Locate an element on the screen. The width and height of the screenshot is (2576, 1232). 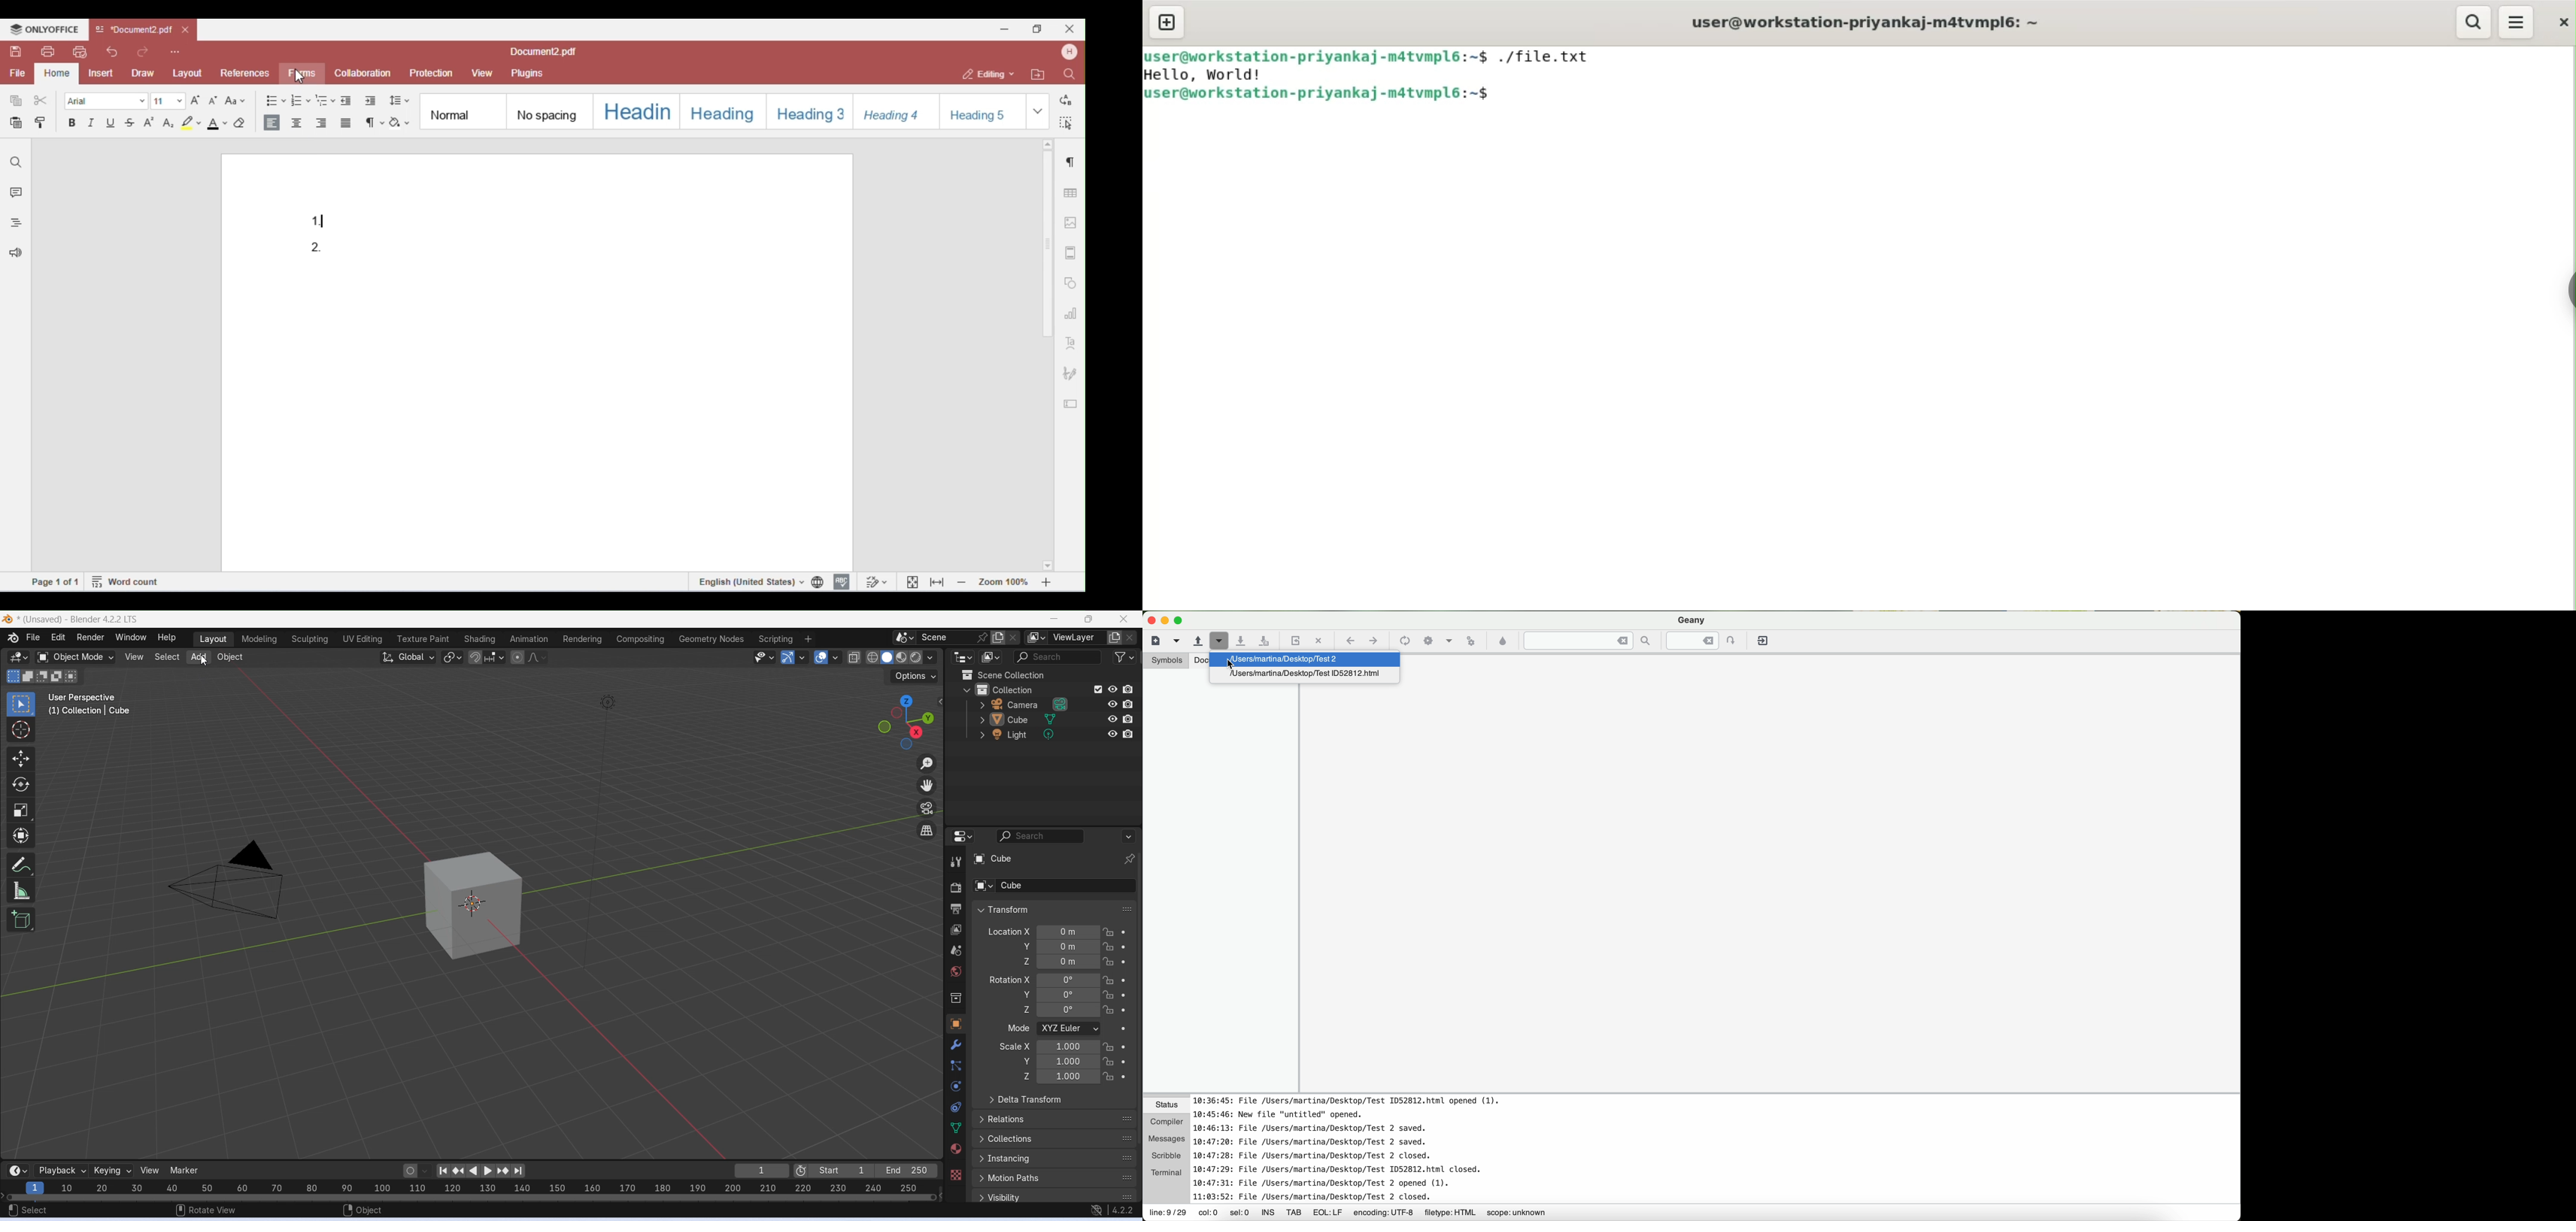
view layer is located at coordinates (1077, 637).